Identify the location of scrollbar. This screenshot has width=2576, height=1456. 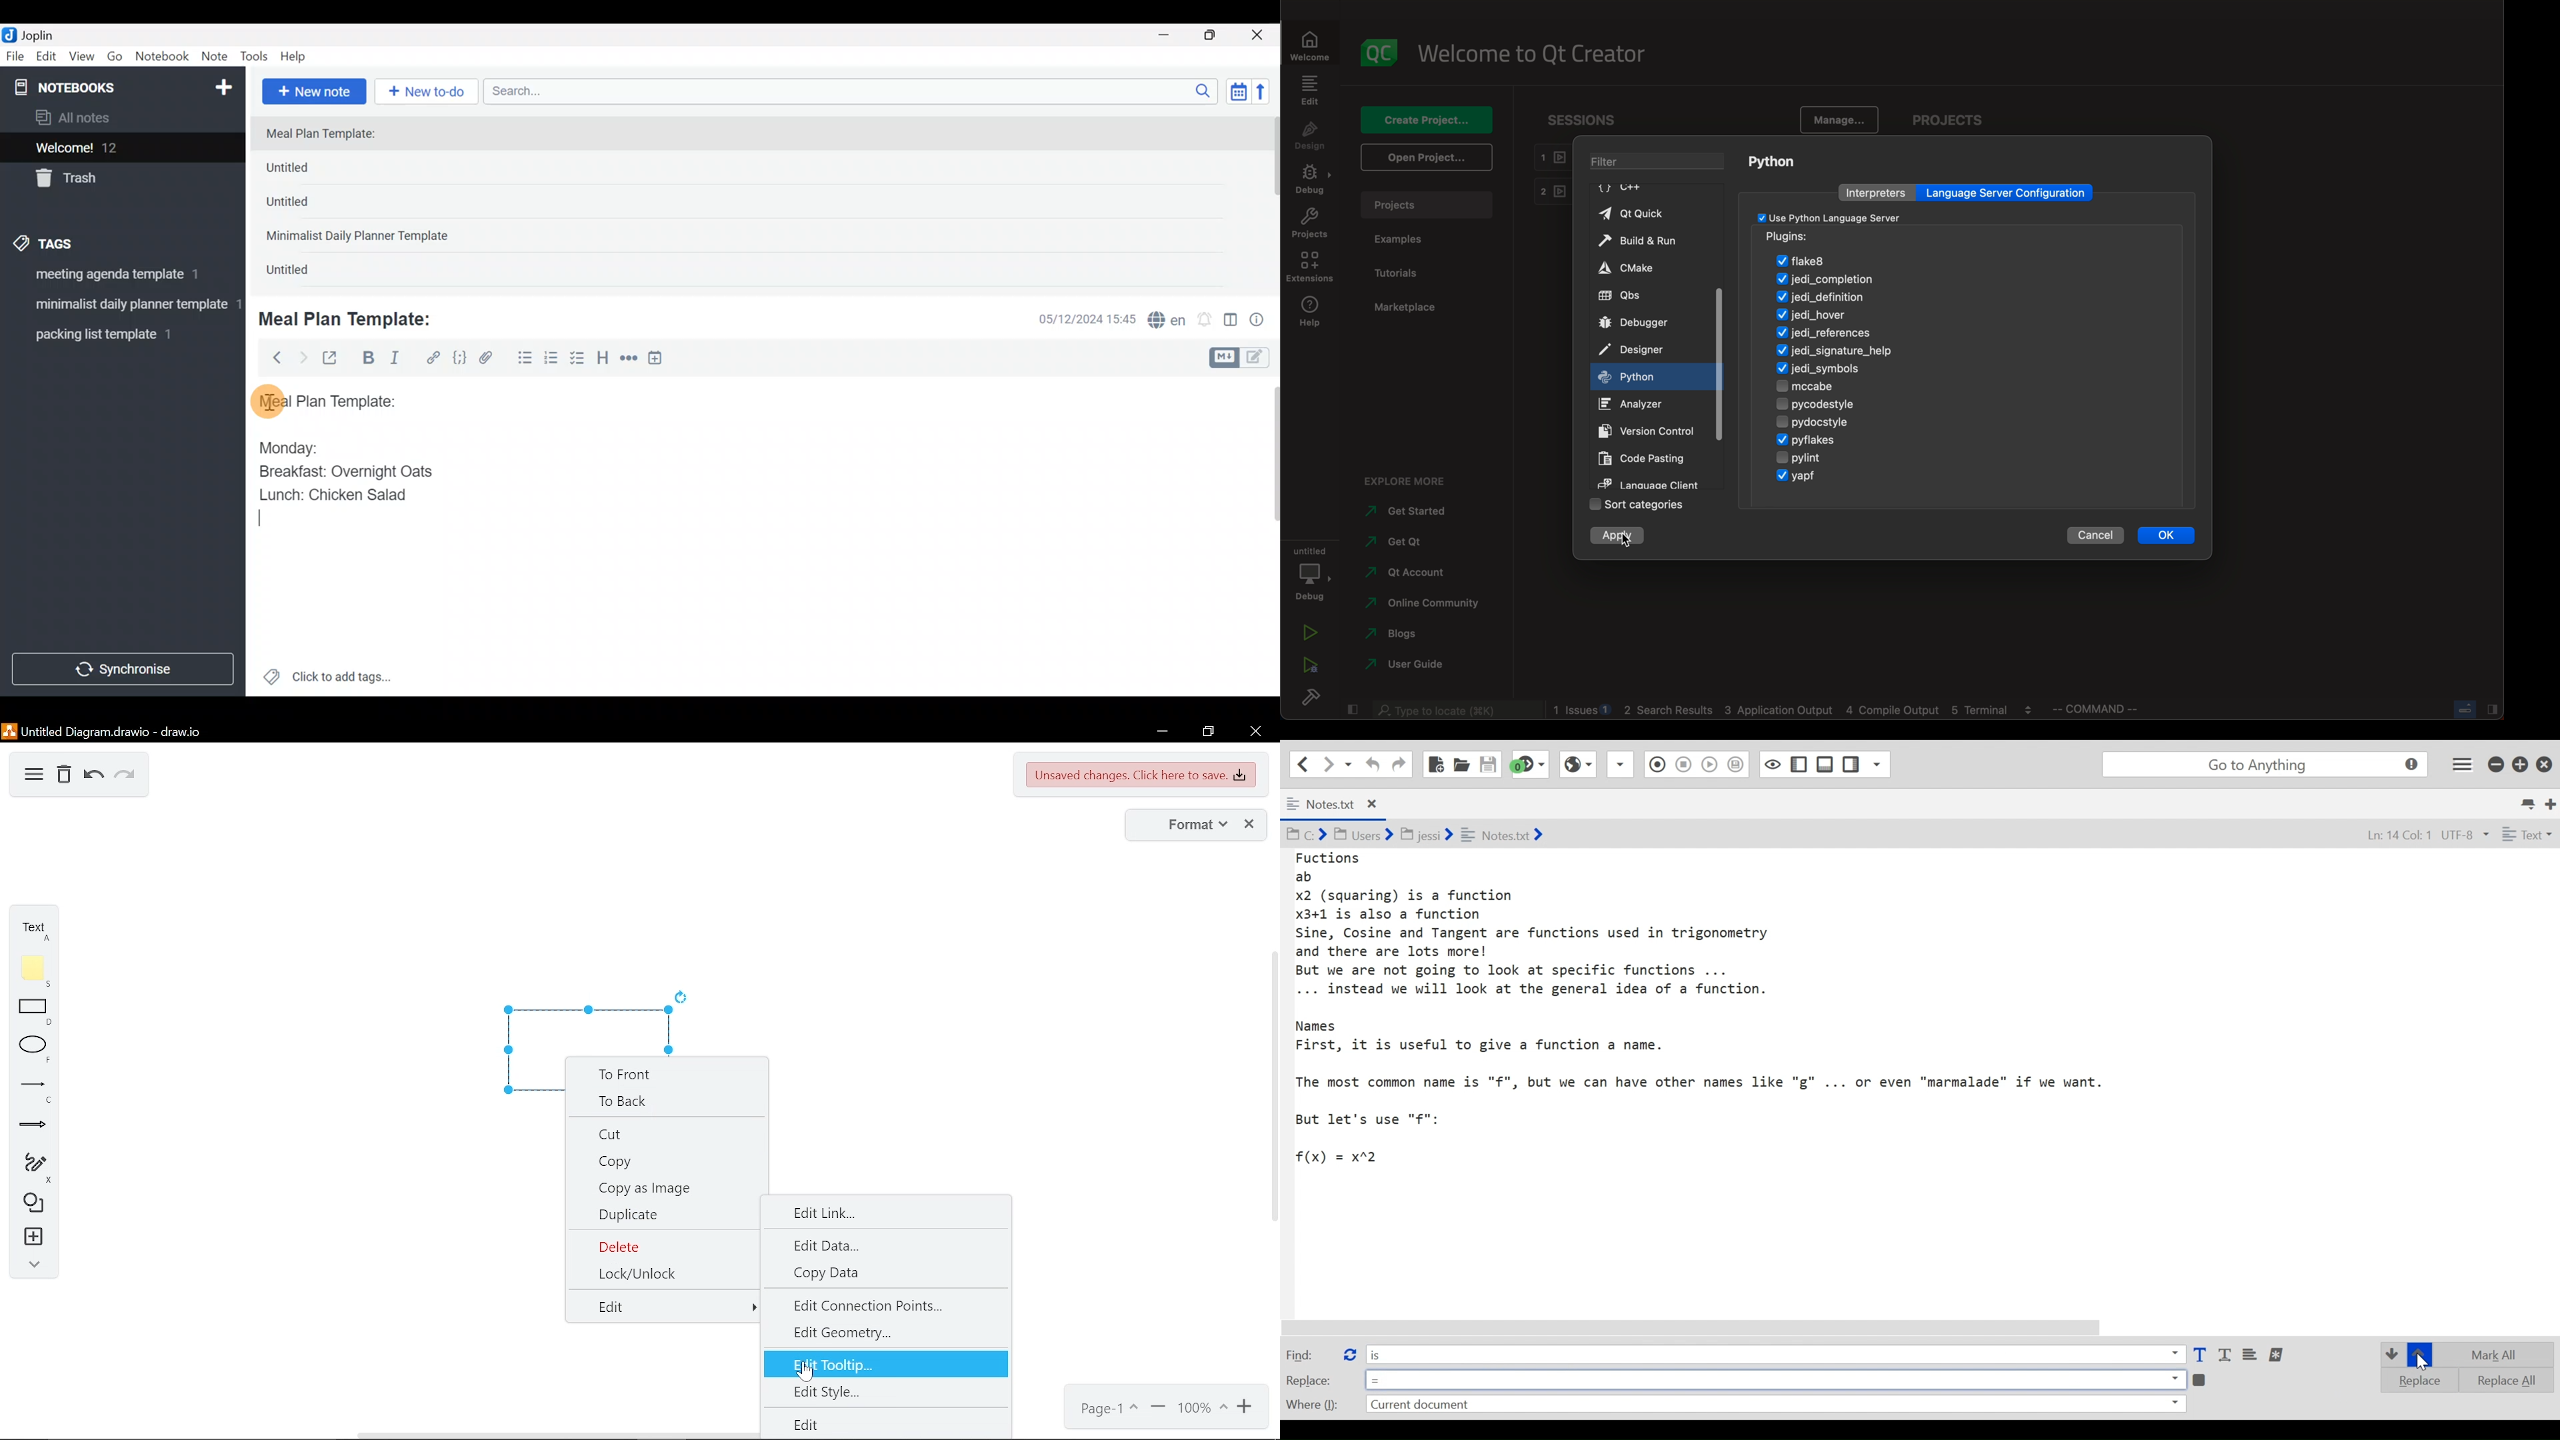
(1718, 338).